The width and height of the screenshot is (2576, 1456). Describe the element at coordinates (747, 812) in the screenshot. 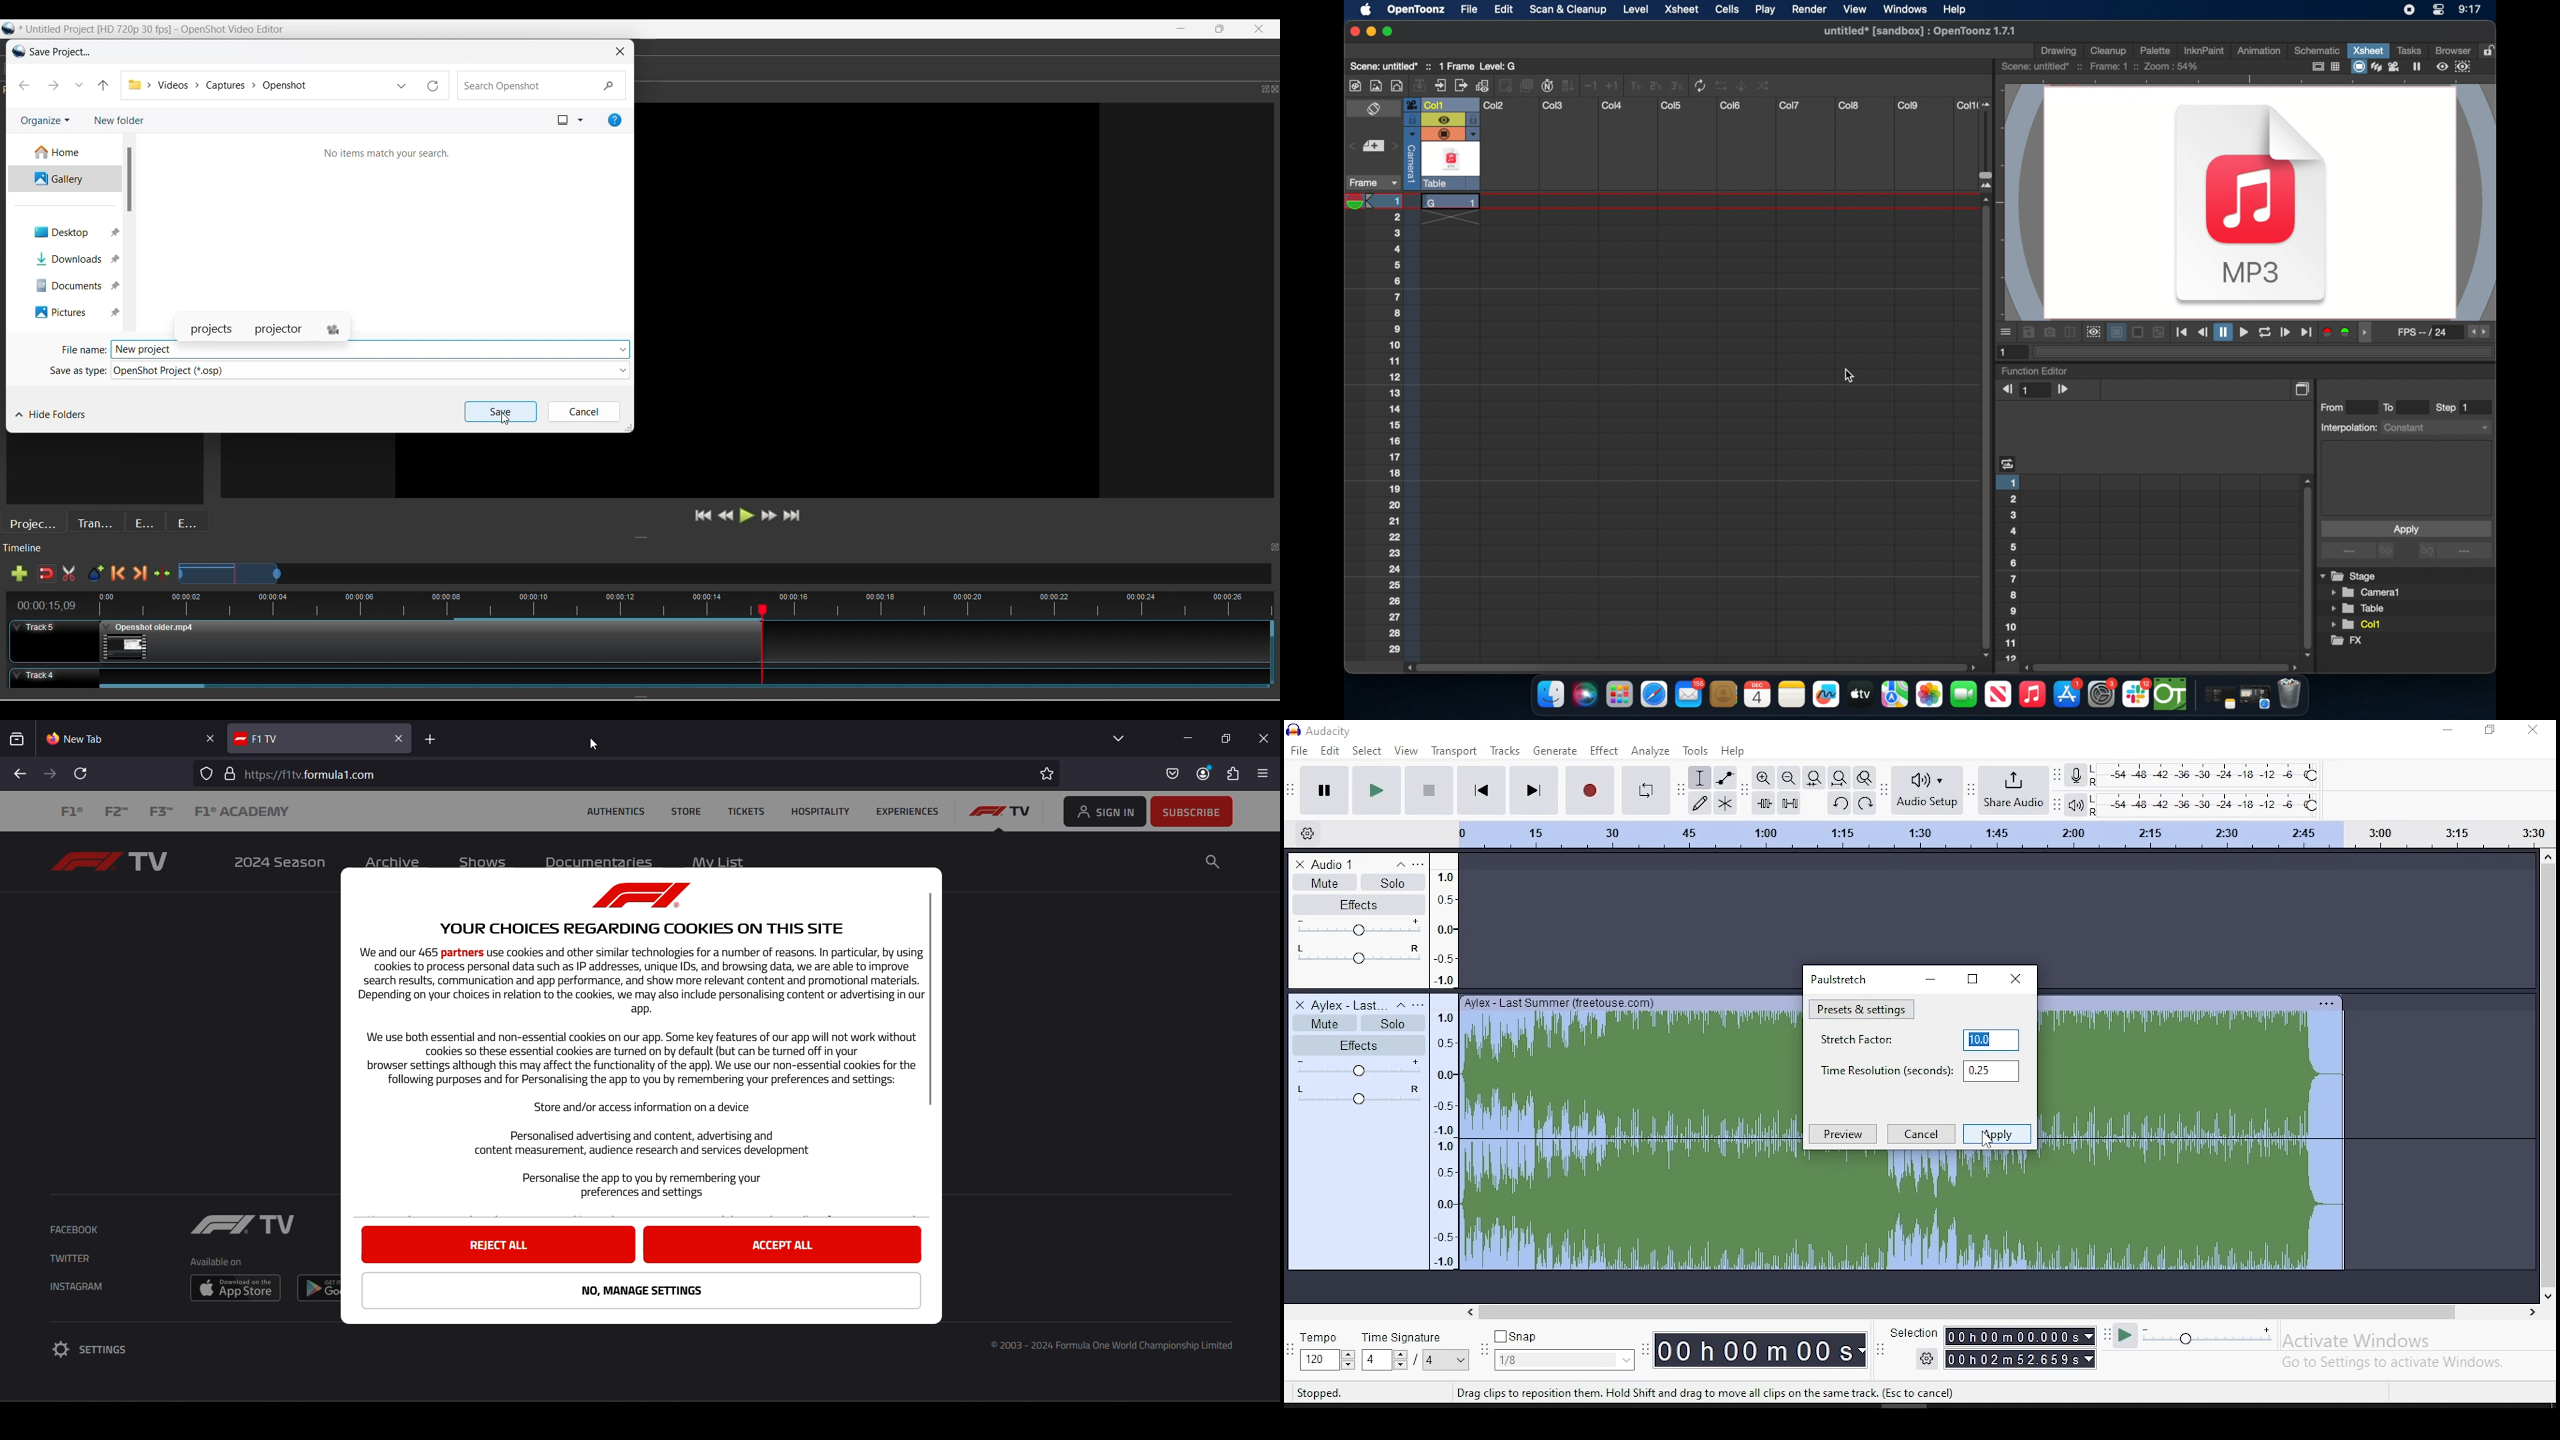

I see `tickets` at that location.